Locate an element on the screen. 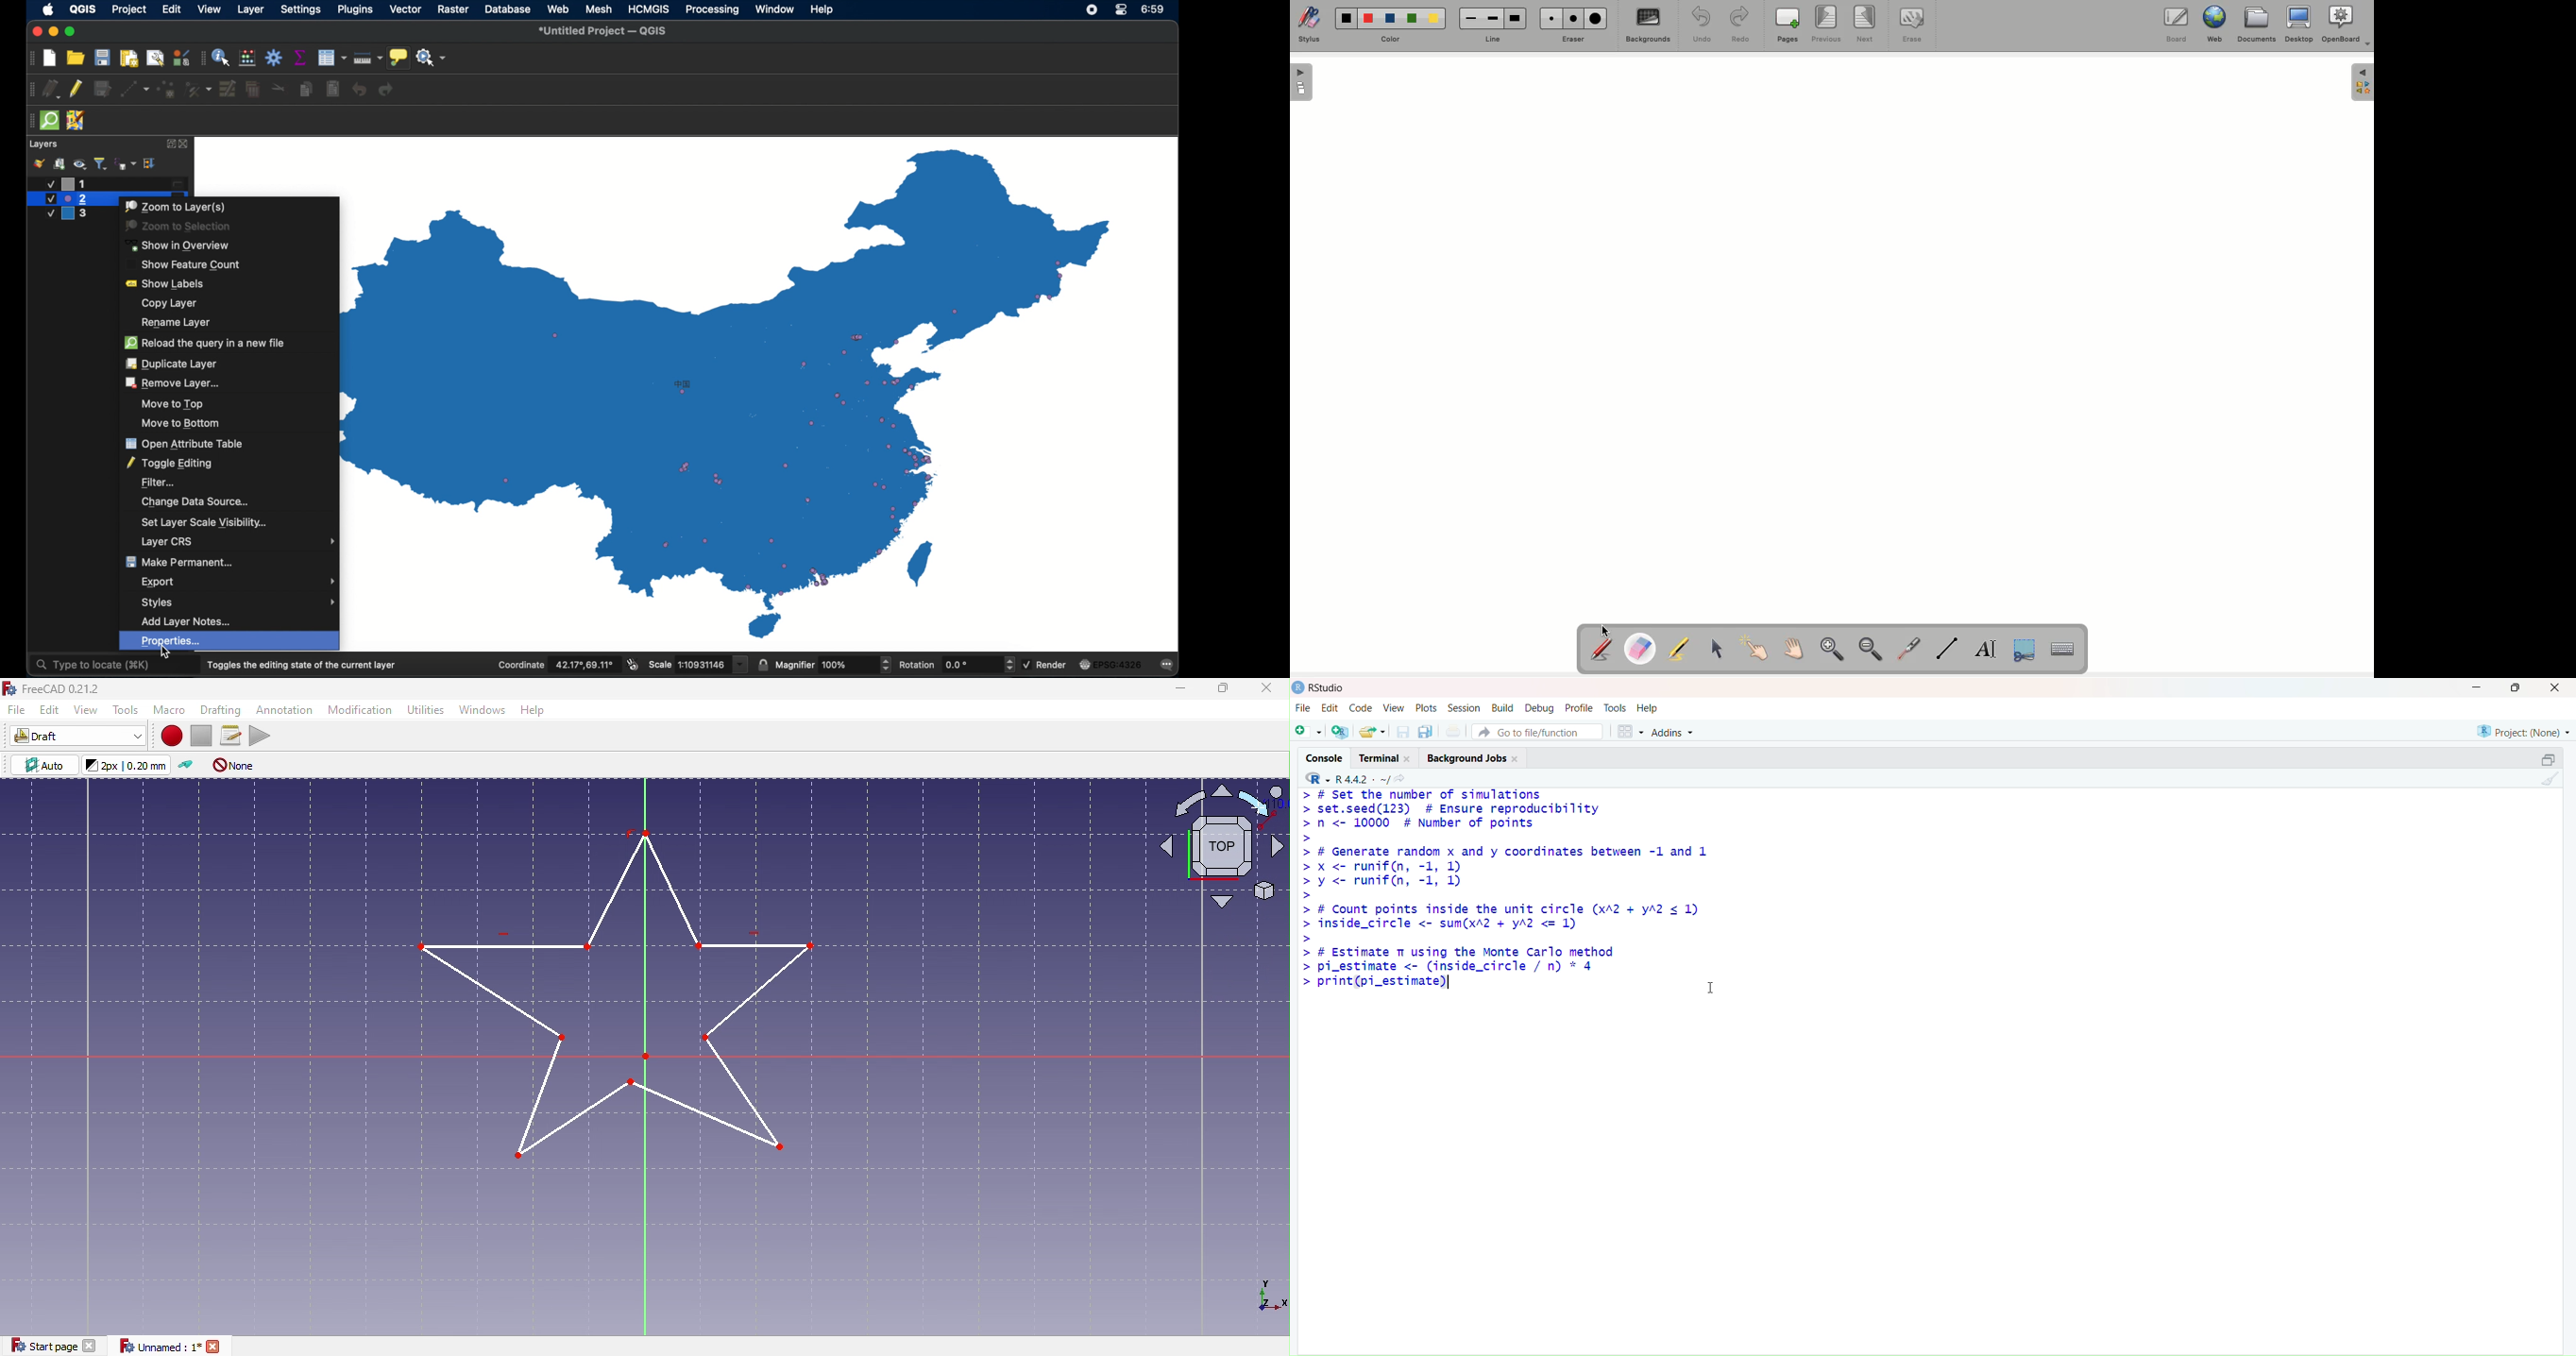 The width and height of the screenshot is (2576, 1372). Windows is located at coordinates (483, 708).